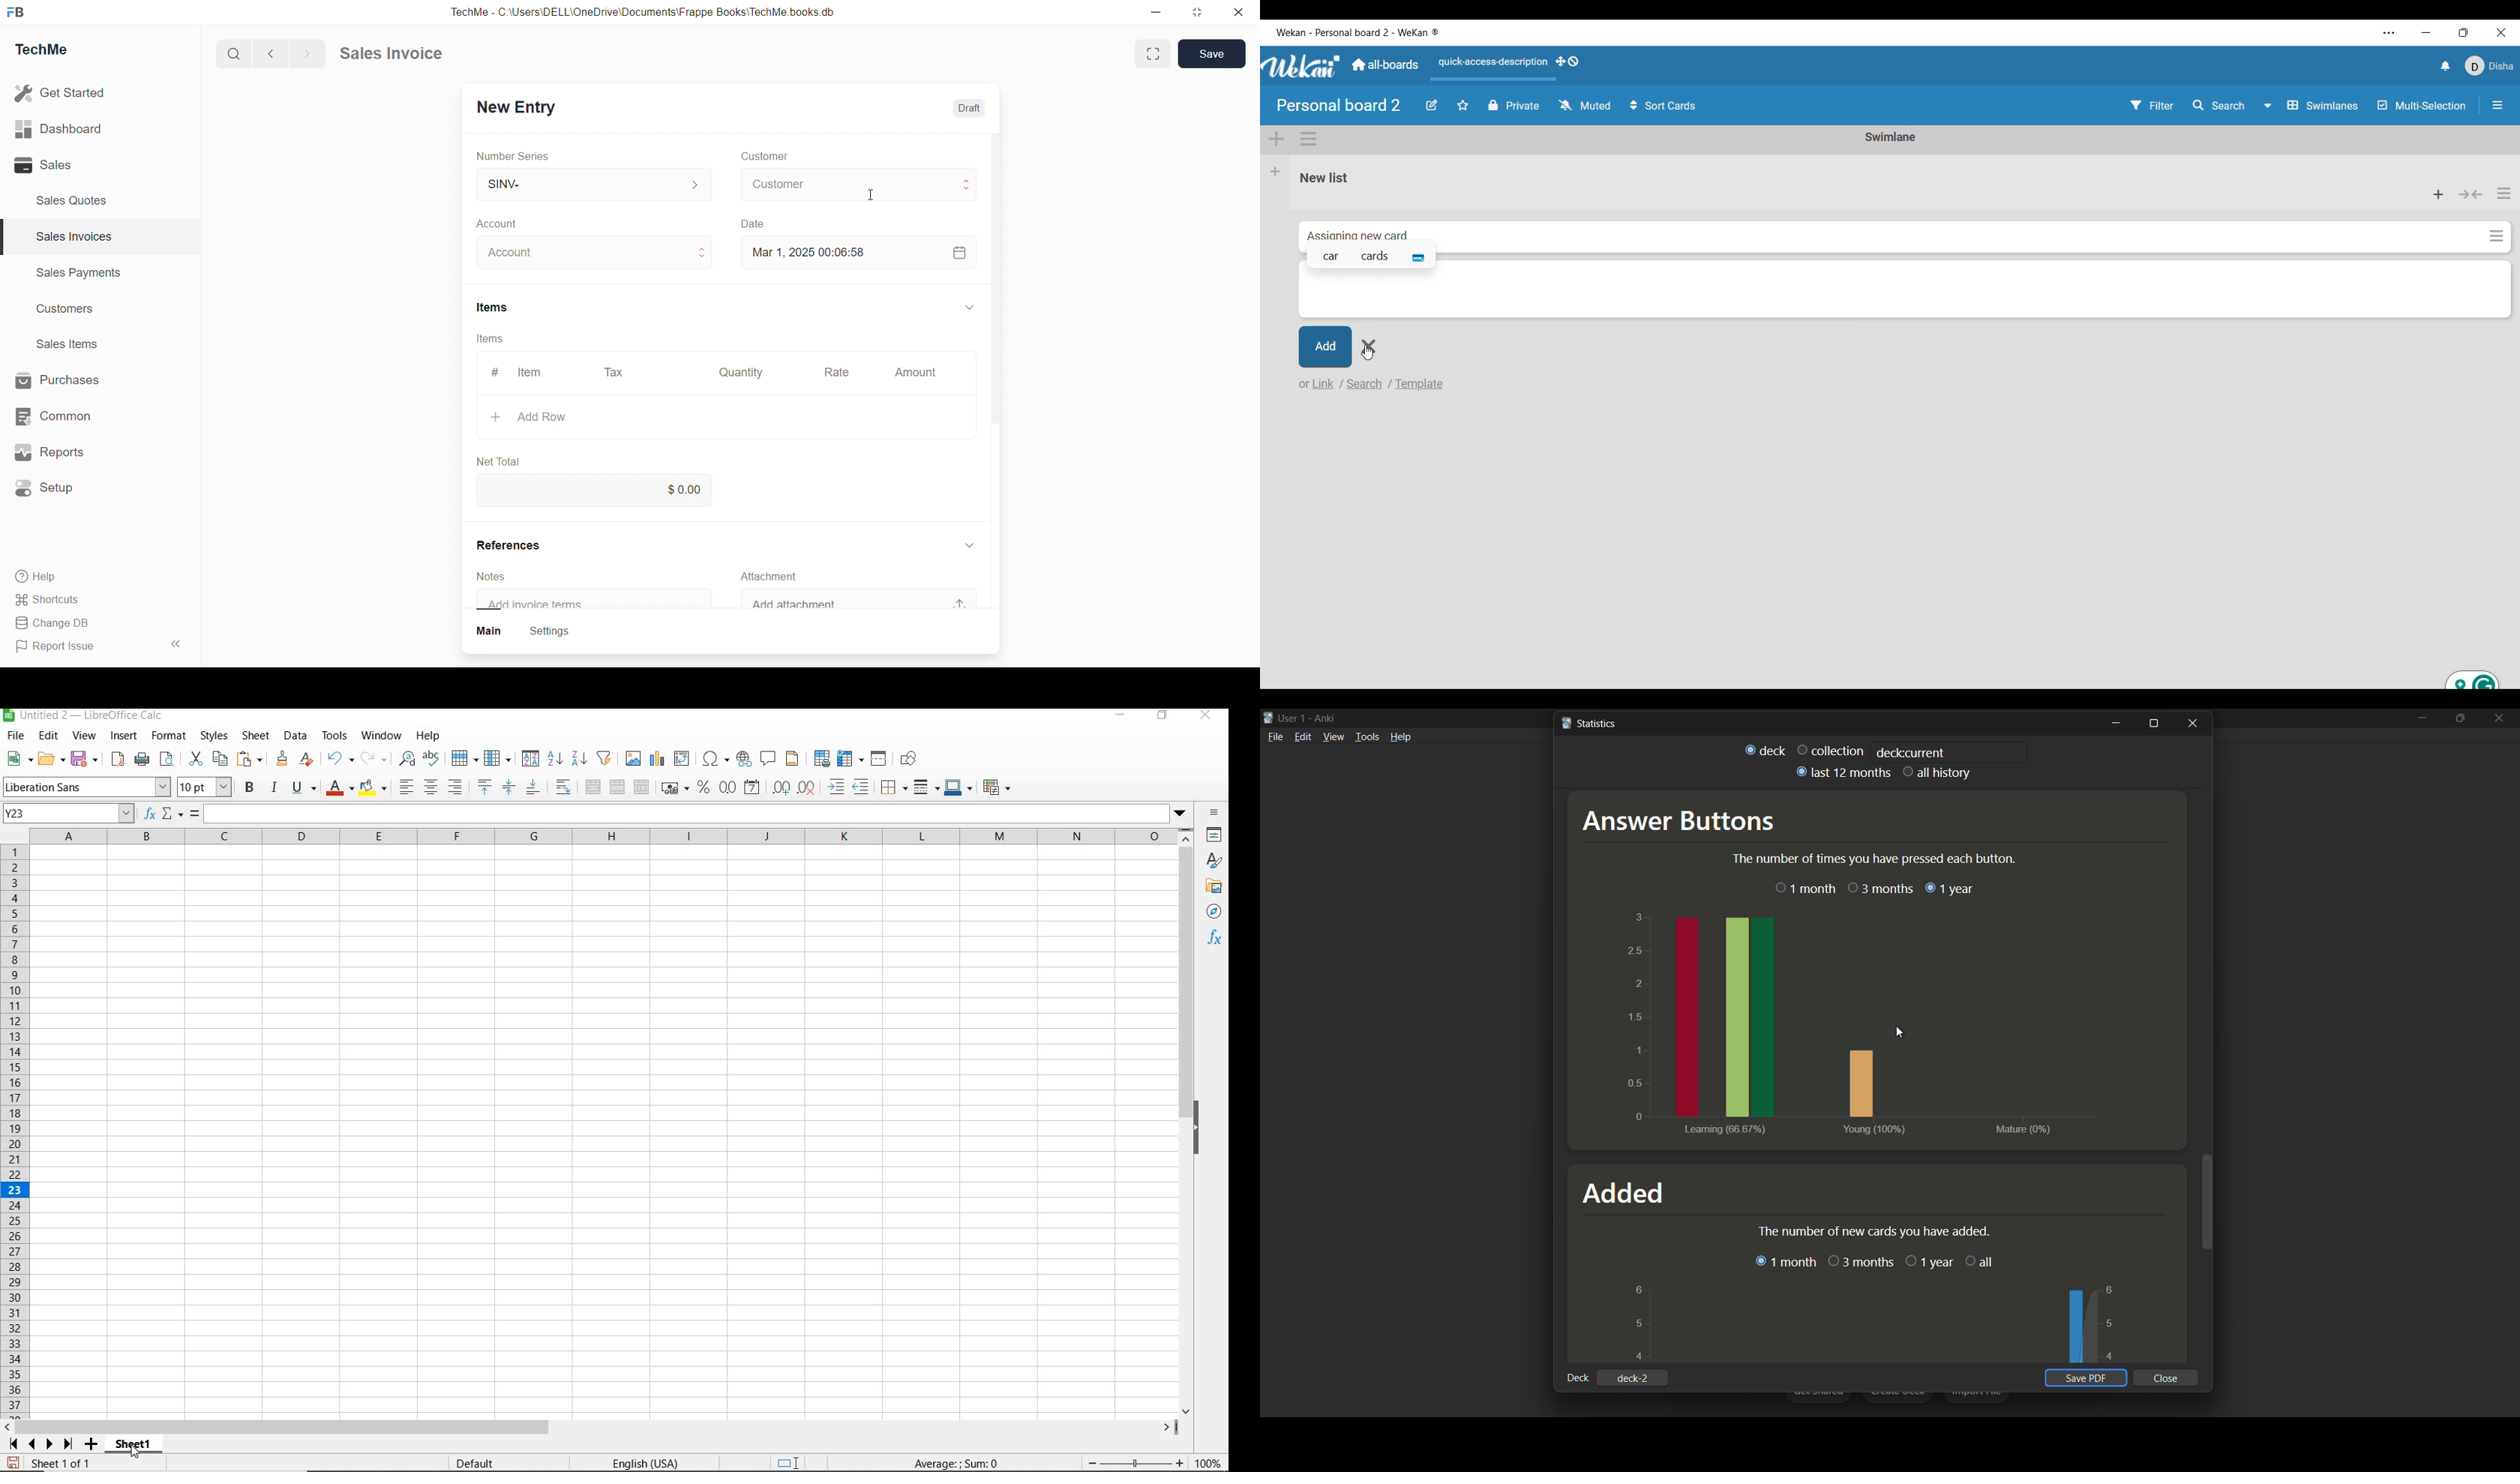 The height and width of the screenshot is (1484, 2520). I want to click on Sales Items, so click(73, 346).